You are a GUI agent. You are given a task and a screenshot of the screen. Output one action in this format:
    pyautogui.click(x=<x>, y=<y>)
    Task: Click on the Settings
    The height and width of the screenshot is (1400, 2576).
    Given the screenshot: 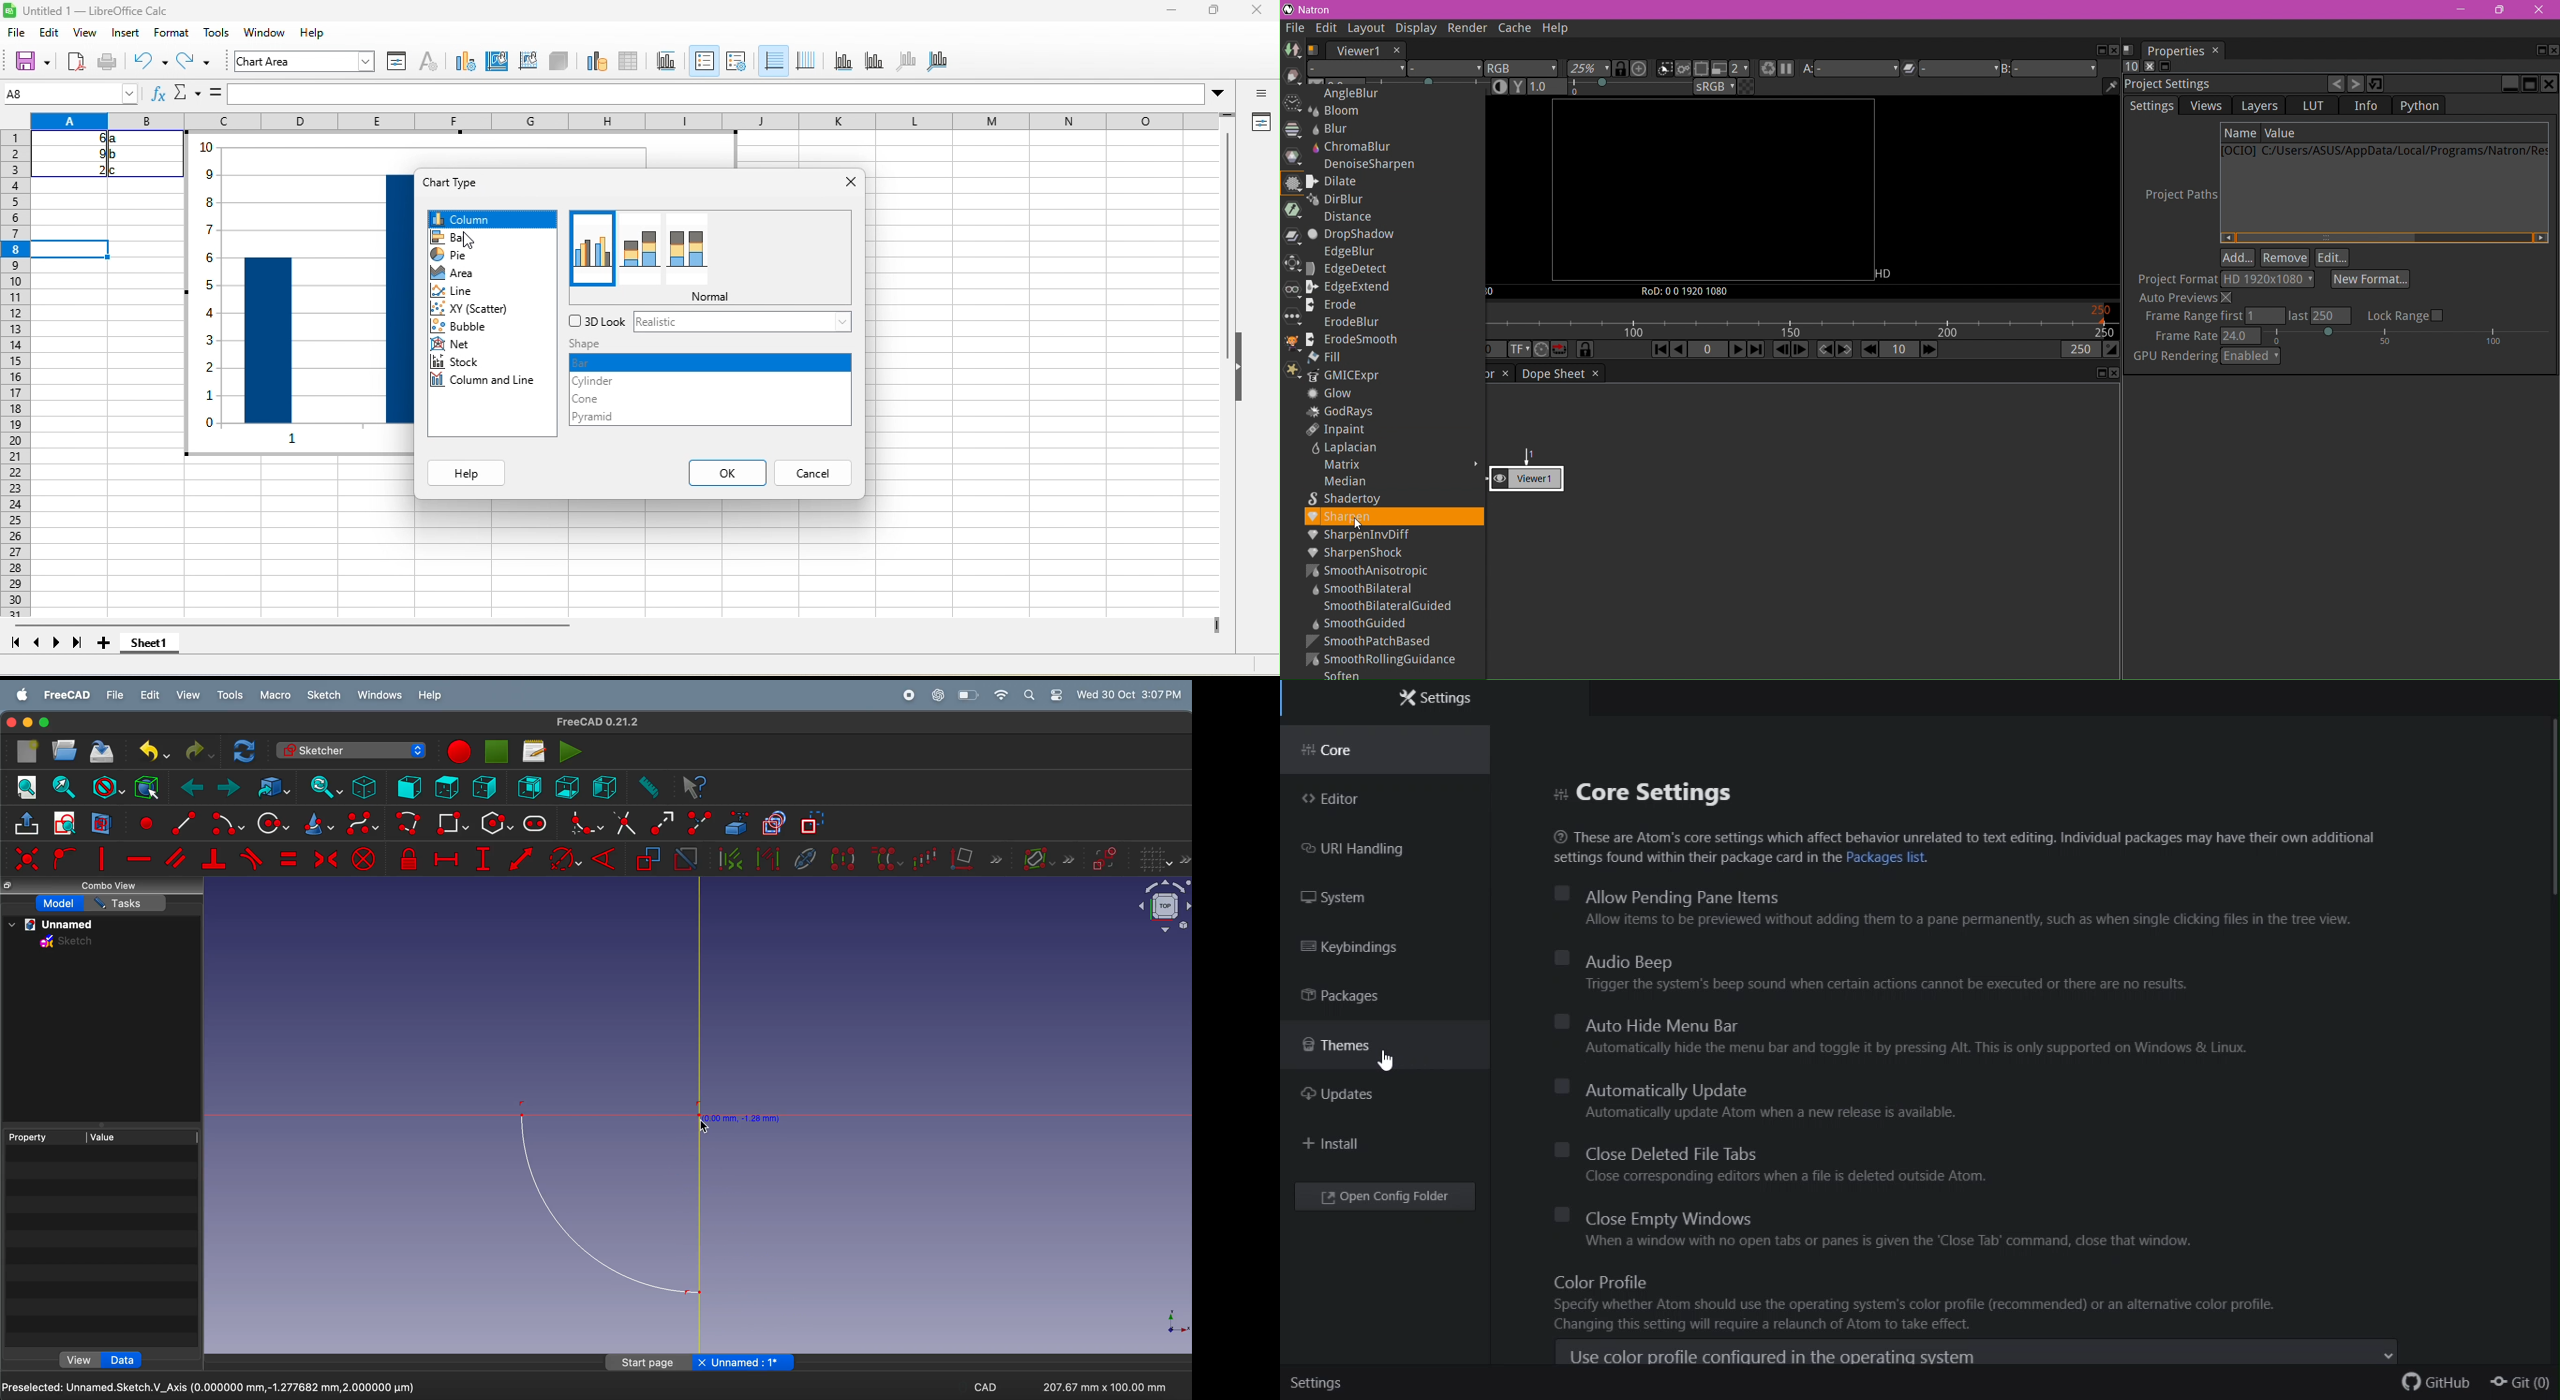 What is the action you would take?
    pyautogui.click(x=1455, y=697)
    